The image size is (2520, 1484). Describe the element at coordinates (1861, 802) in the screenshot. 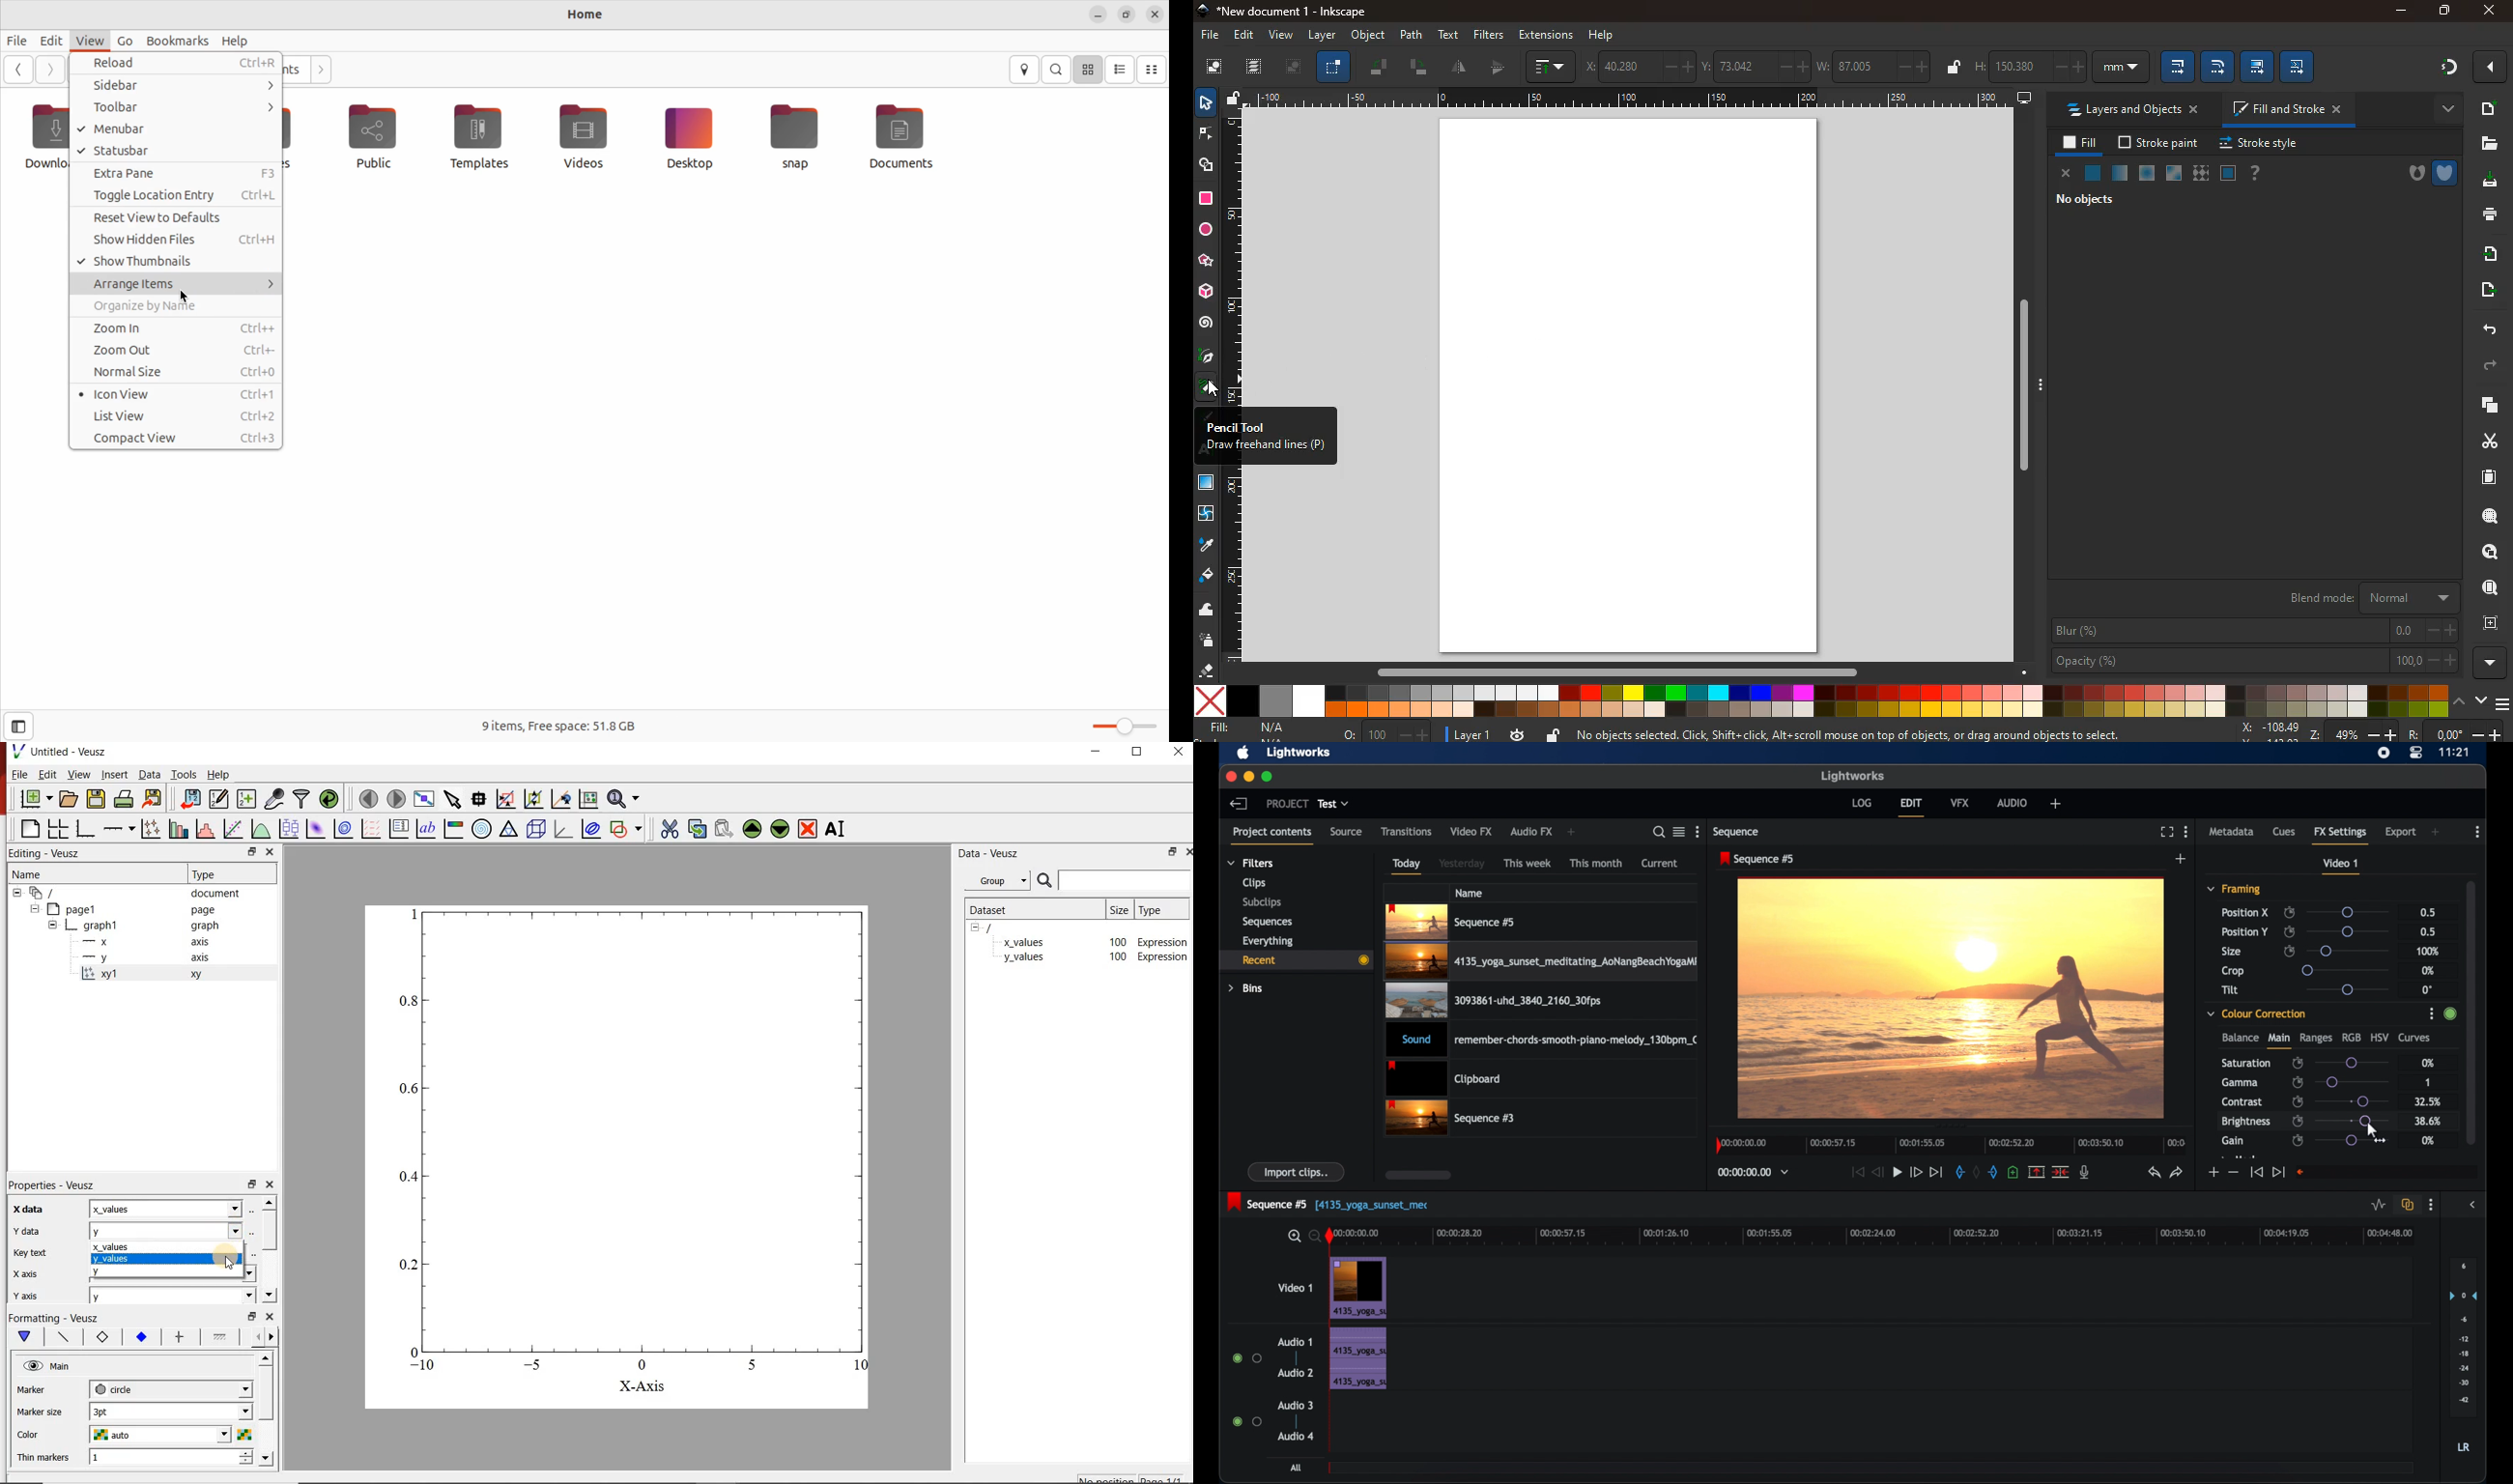

I see `log` at that location.